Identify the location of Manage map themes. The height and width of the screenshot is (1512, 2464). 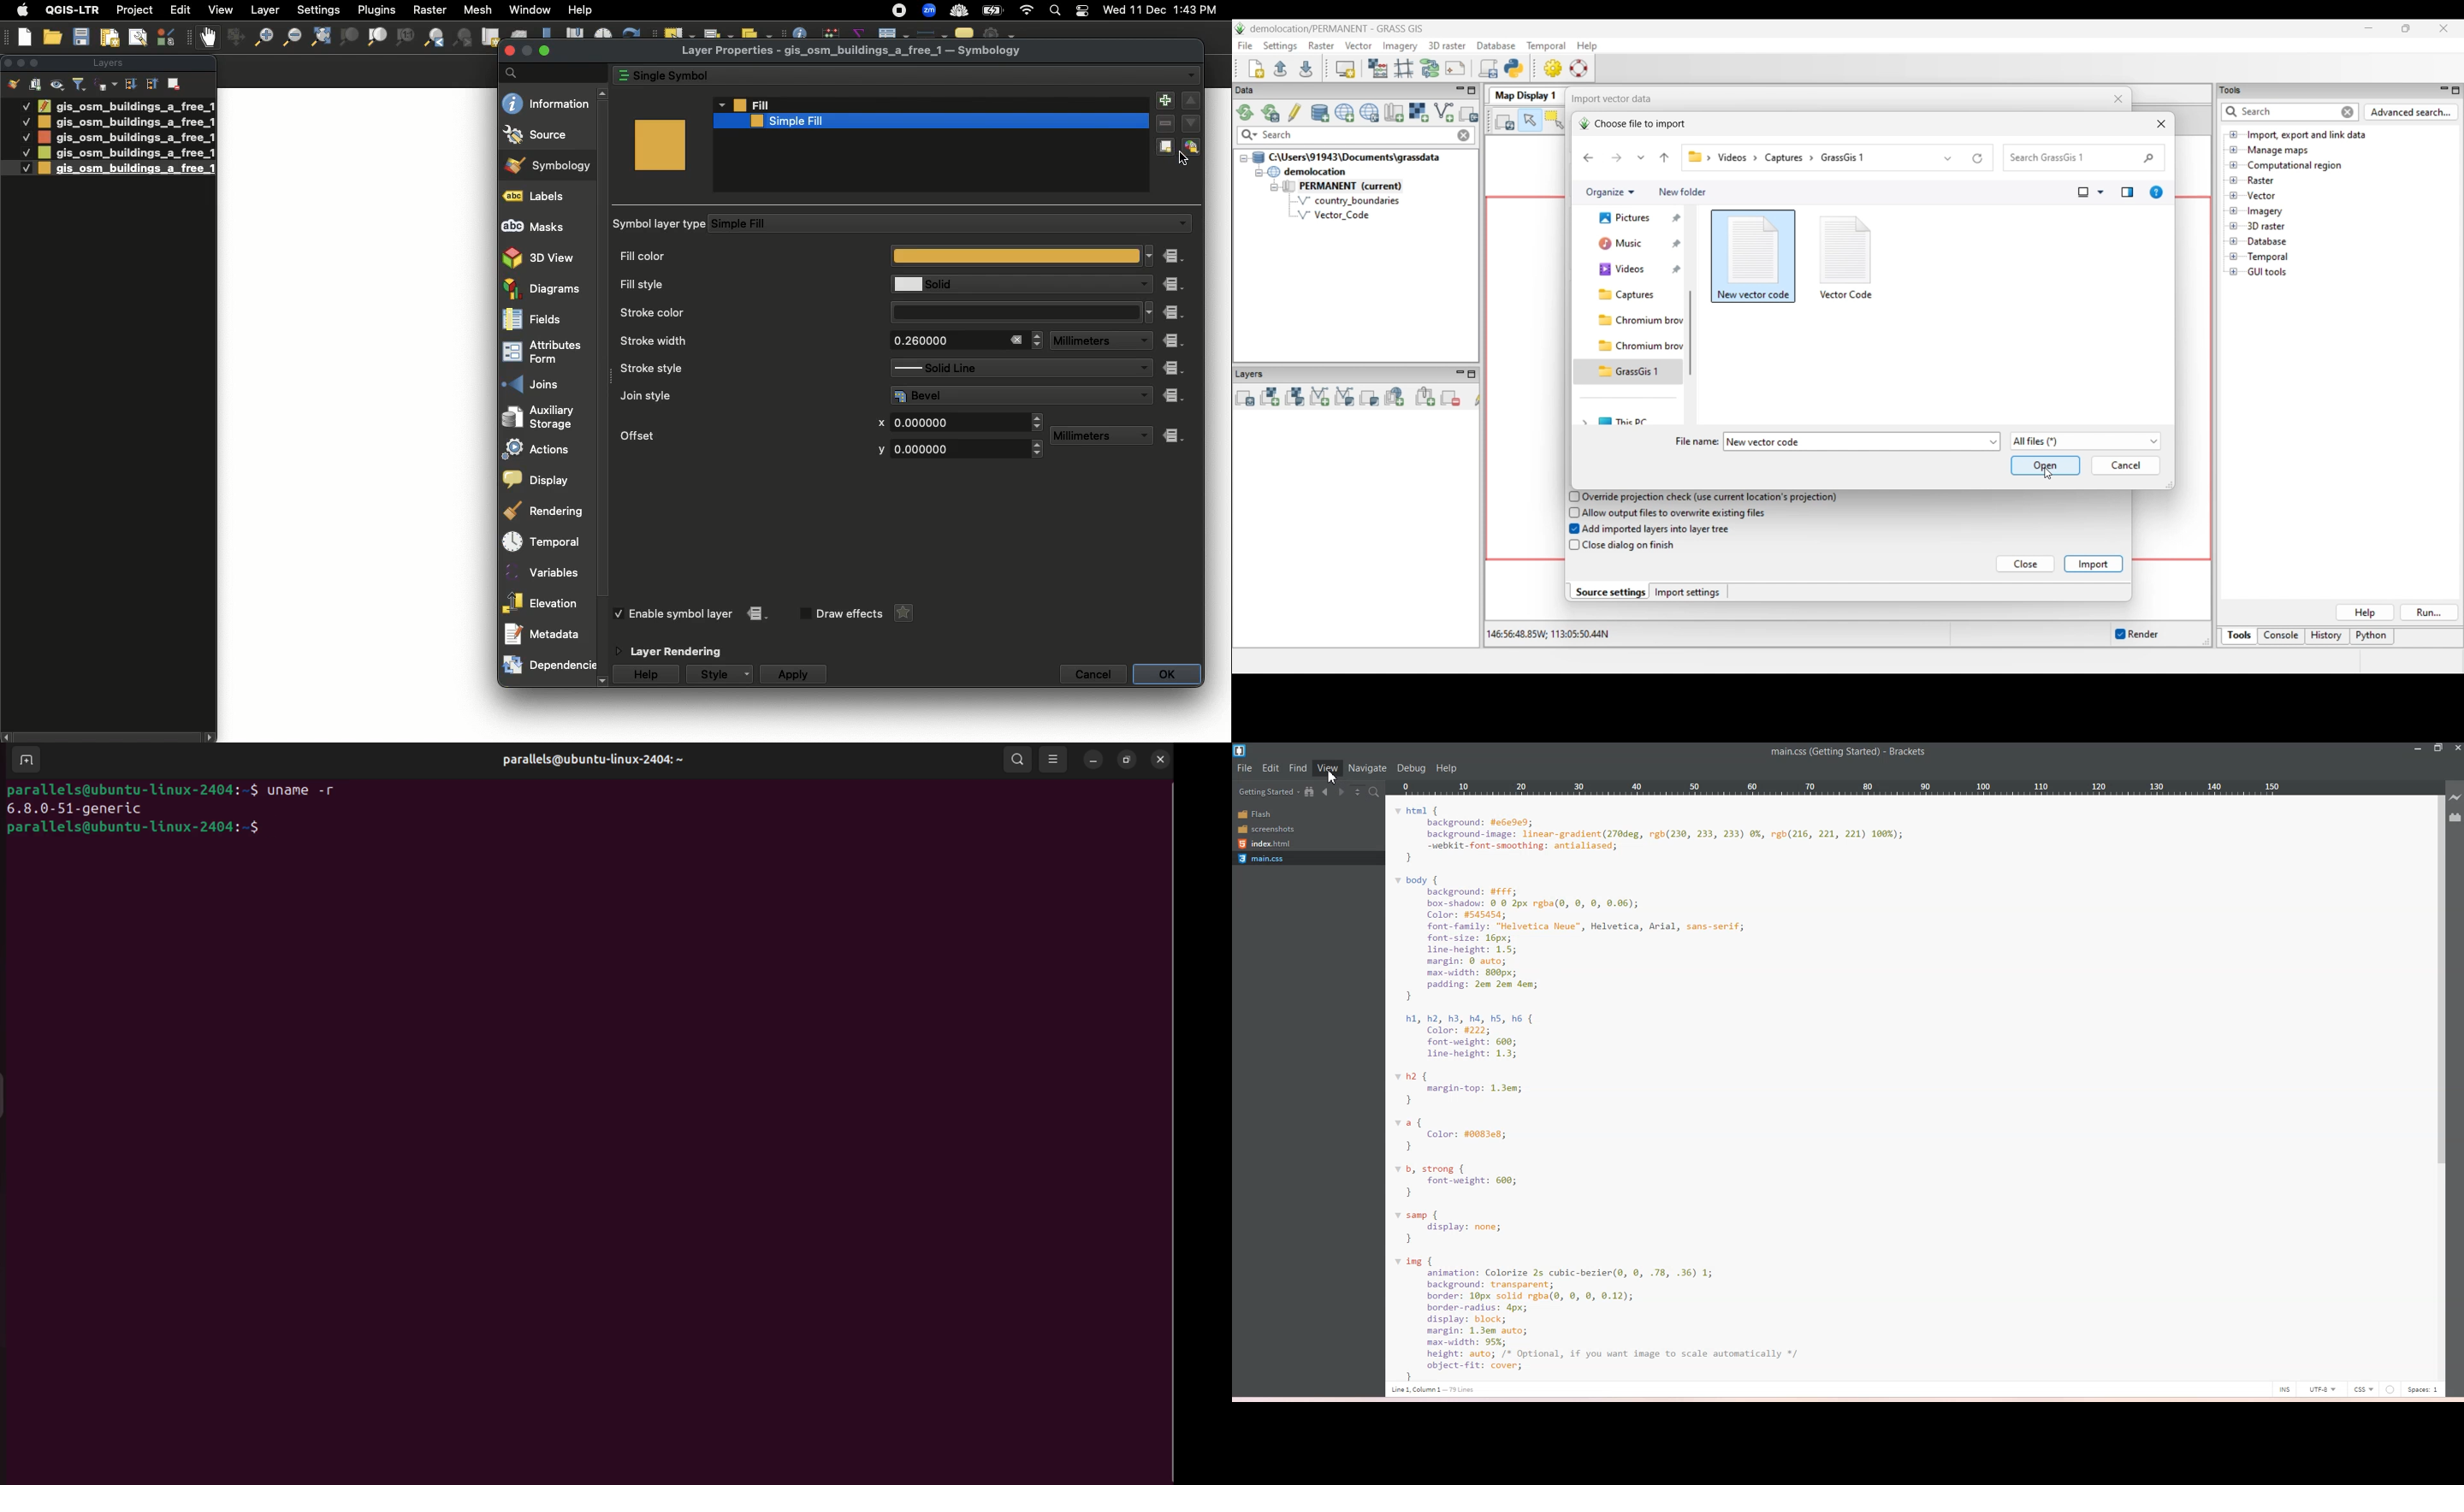
(58, 85).